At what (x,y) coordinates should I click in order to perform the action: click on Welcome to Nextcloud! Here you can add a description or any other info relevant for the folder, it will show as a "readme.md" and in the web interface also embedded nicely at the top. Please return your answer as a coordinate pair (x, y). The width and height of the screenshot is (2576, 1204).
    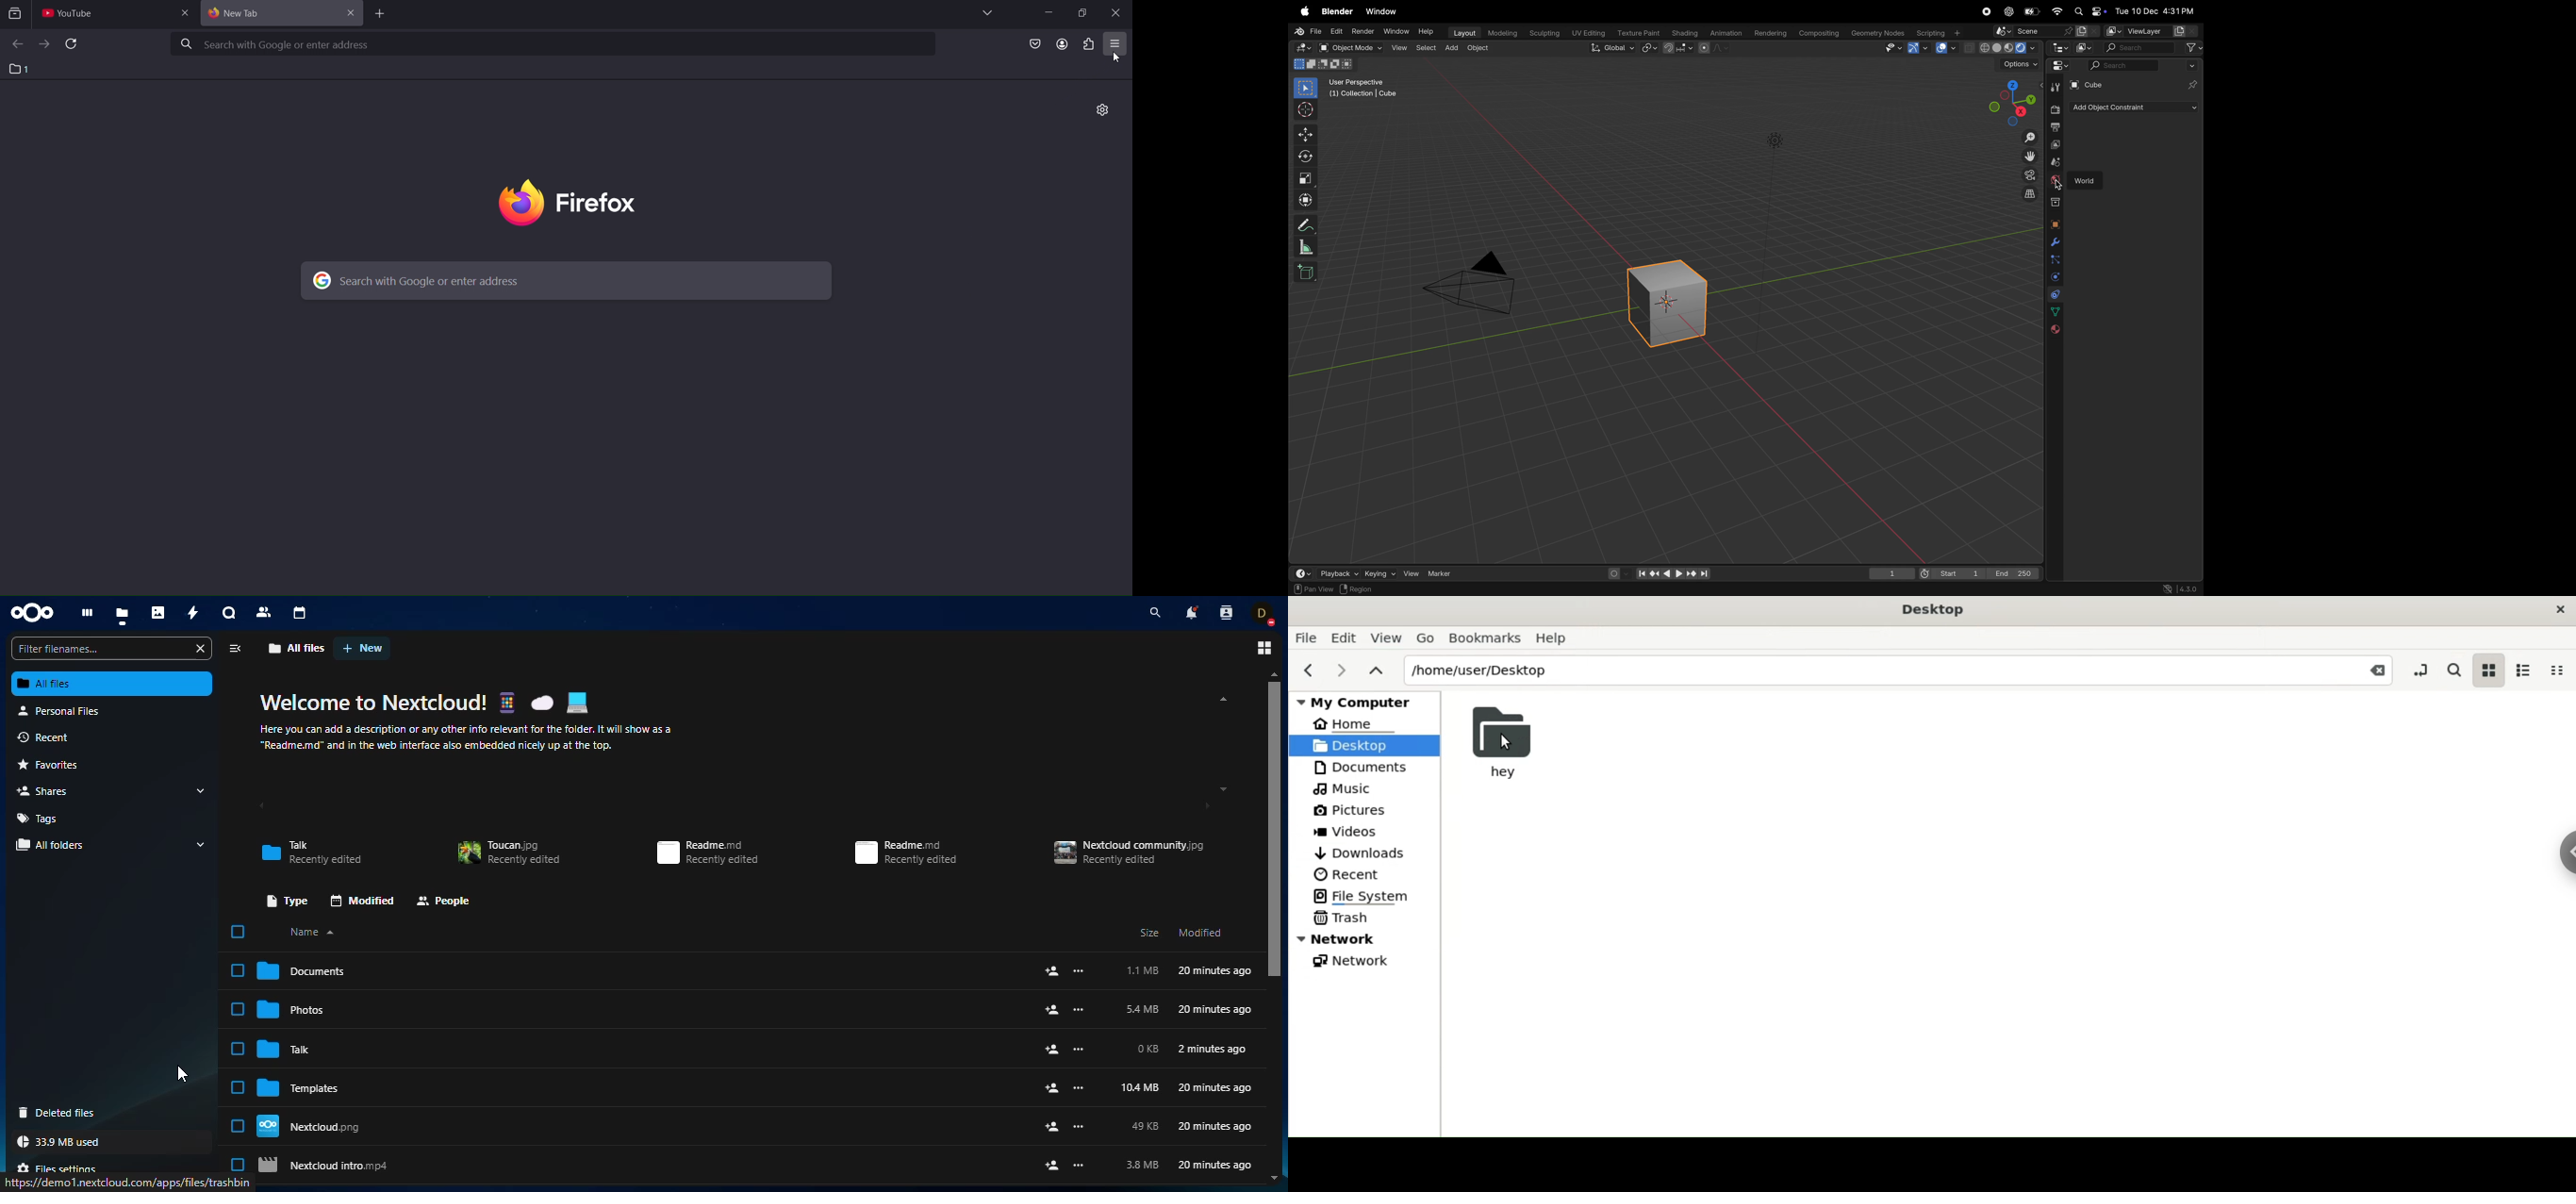
    Looking at the image, I should click on (476, 723).